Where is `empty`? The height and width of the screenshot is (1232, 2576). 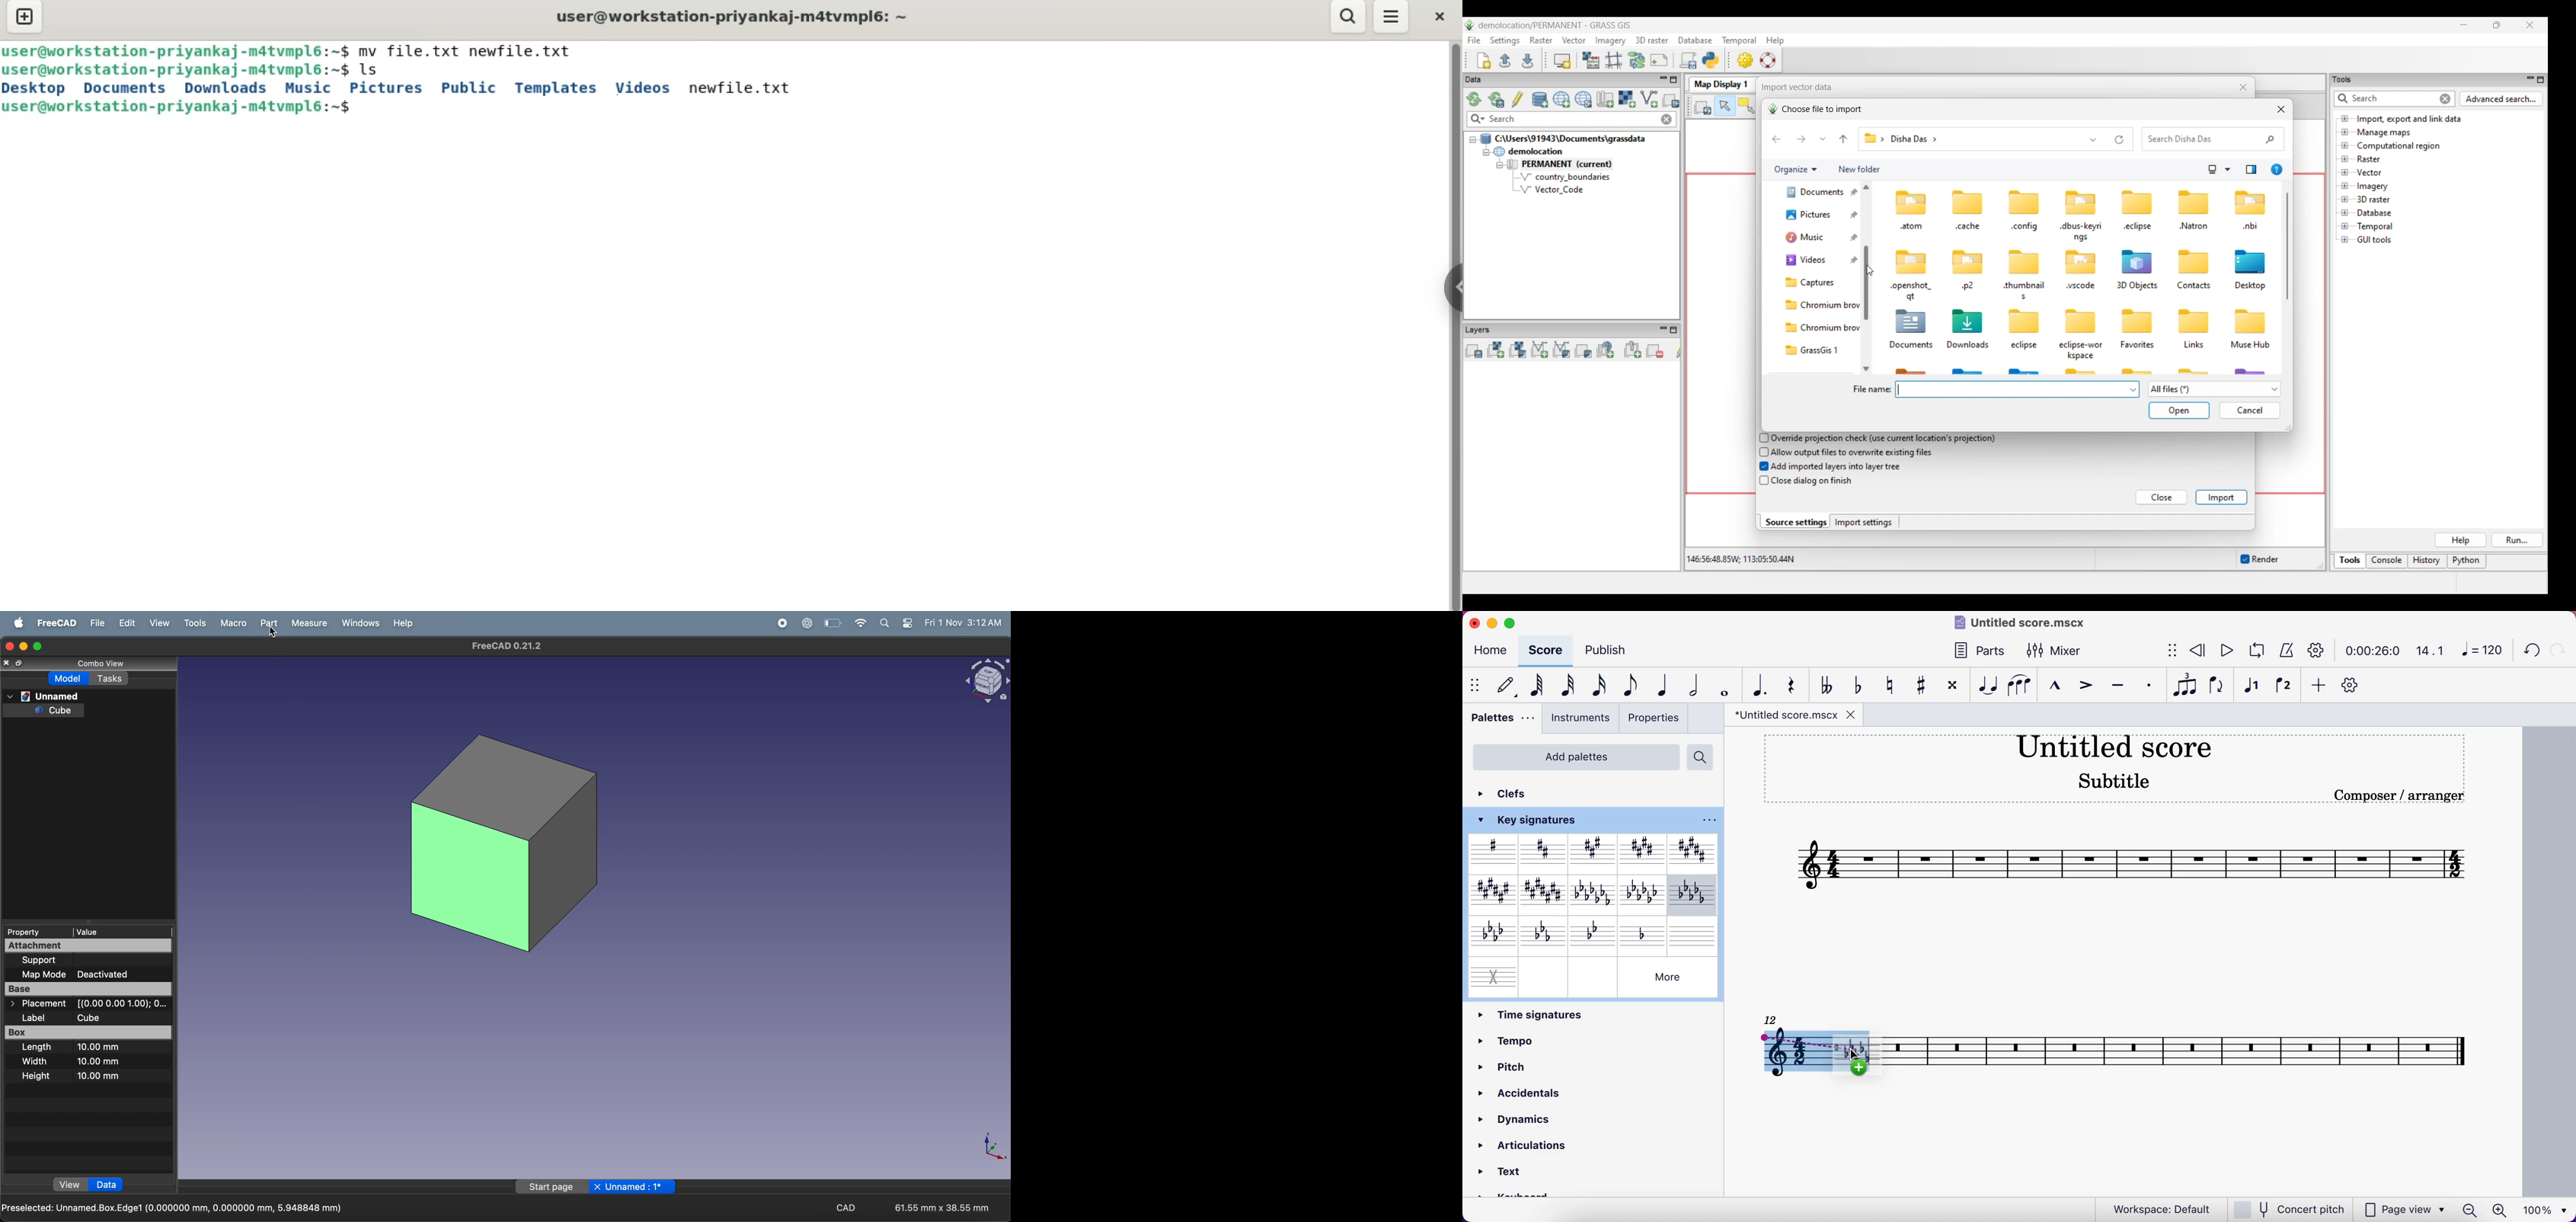
empty is located at coordinates (1592, 976).